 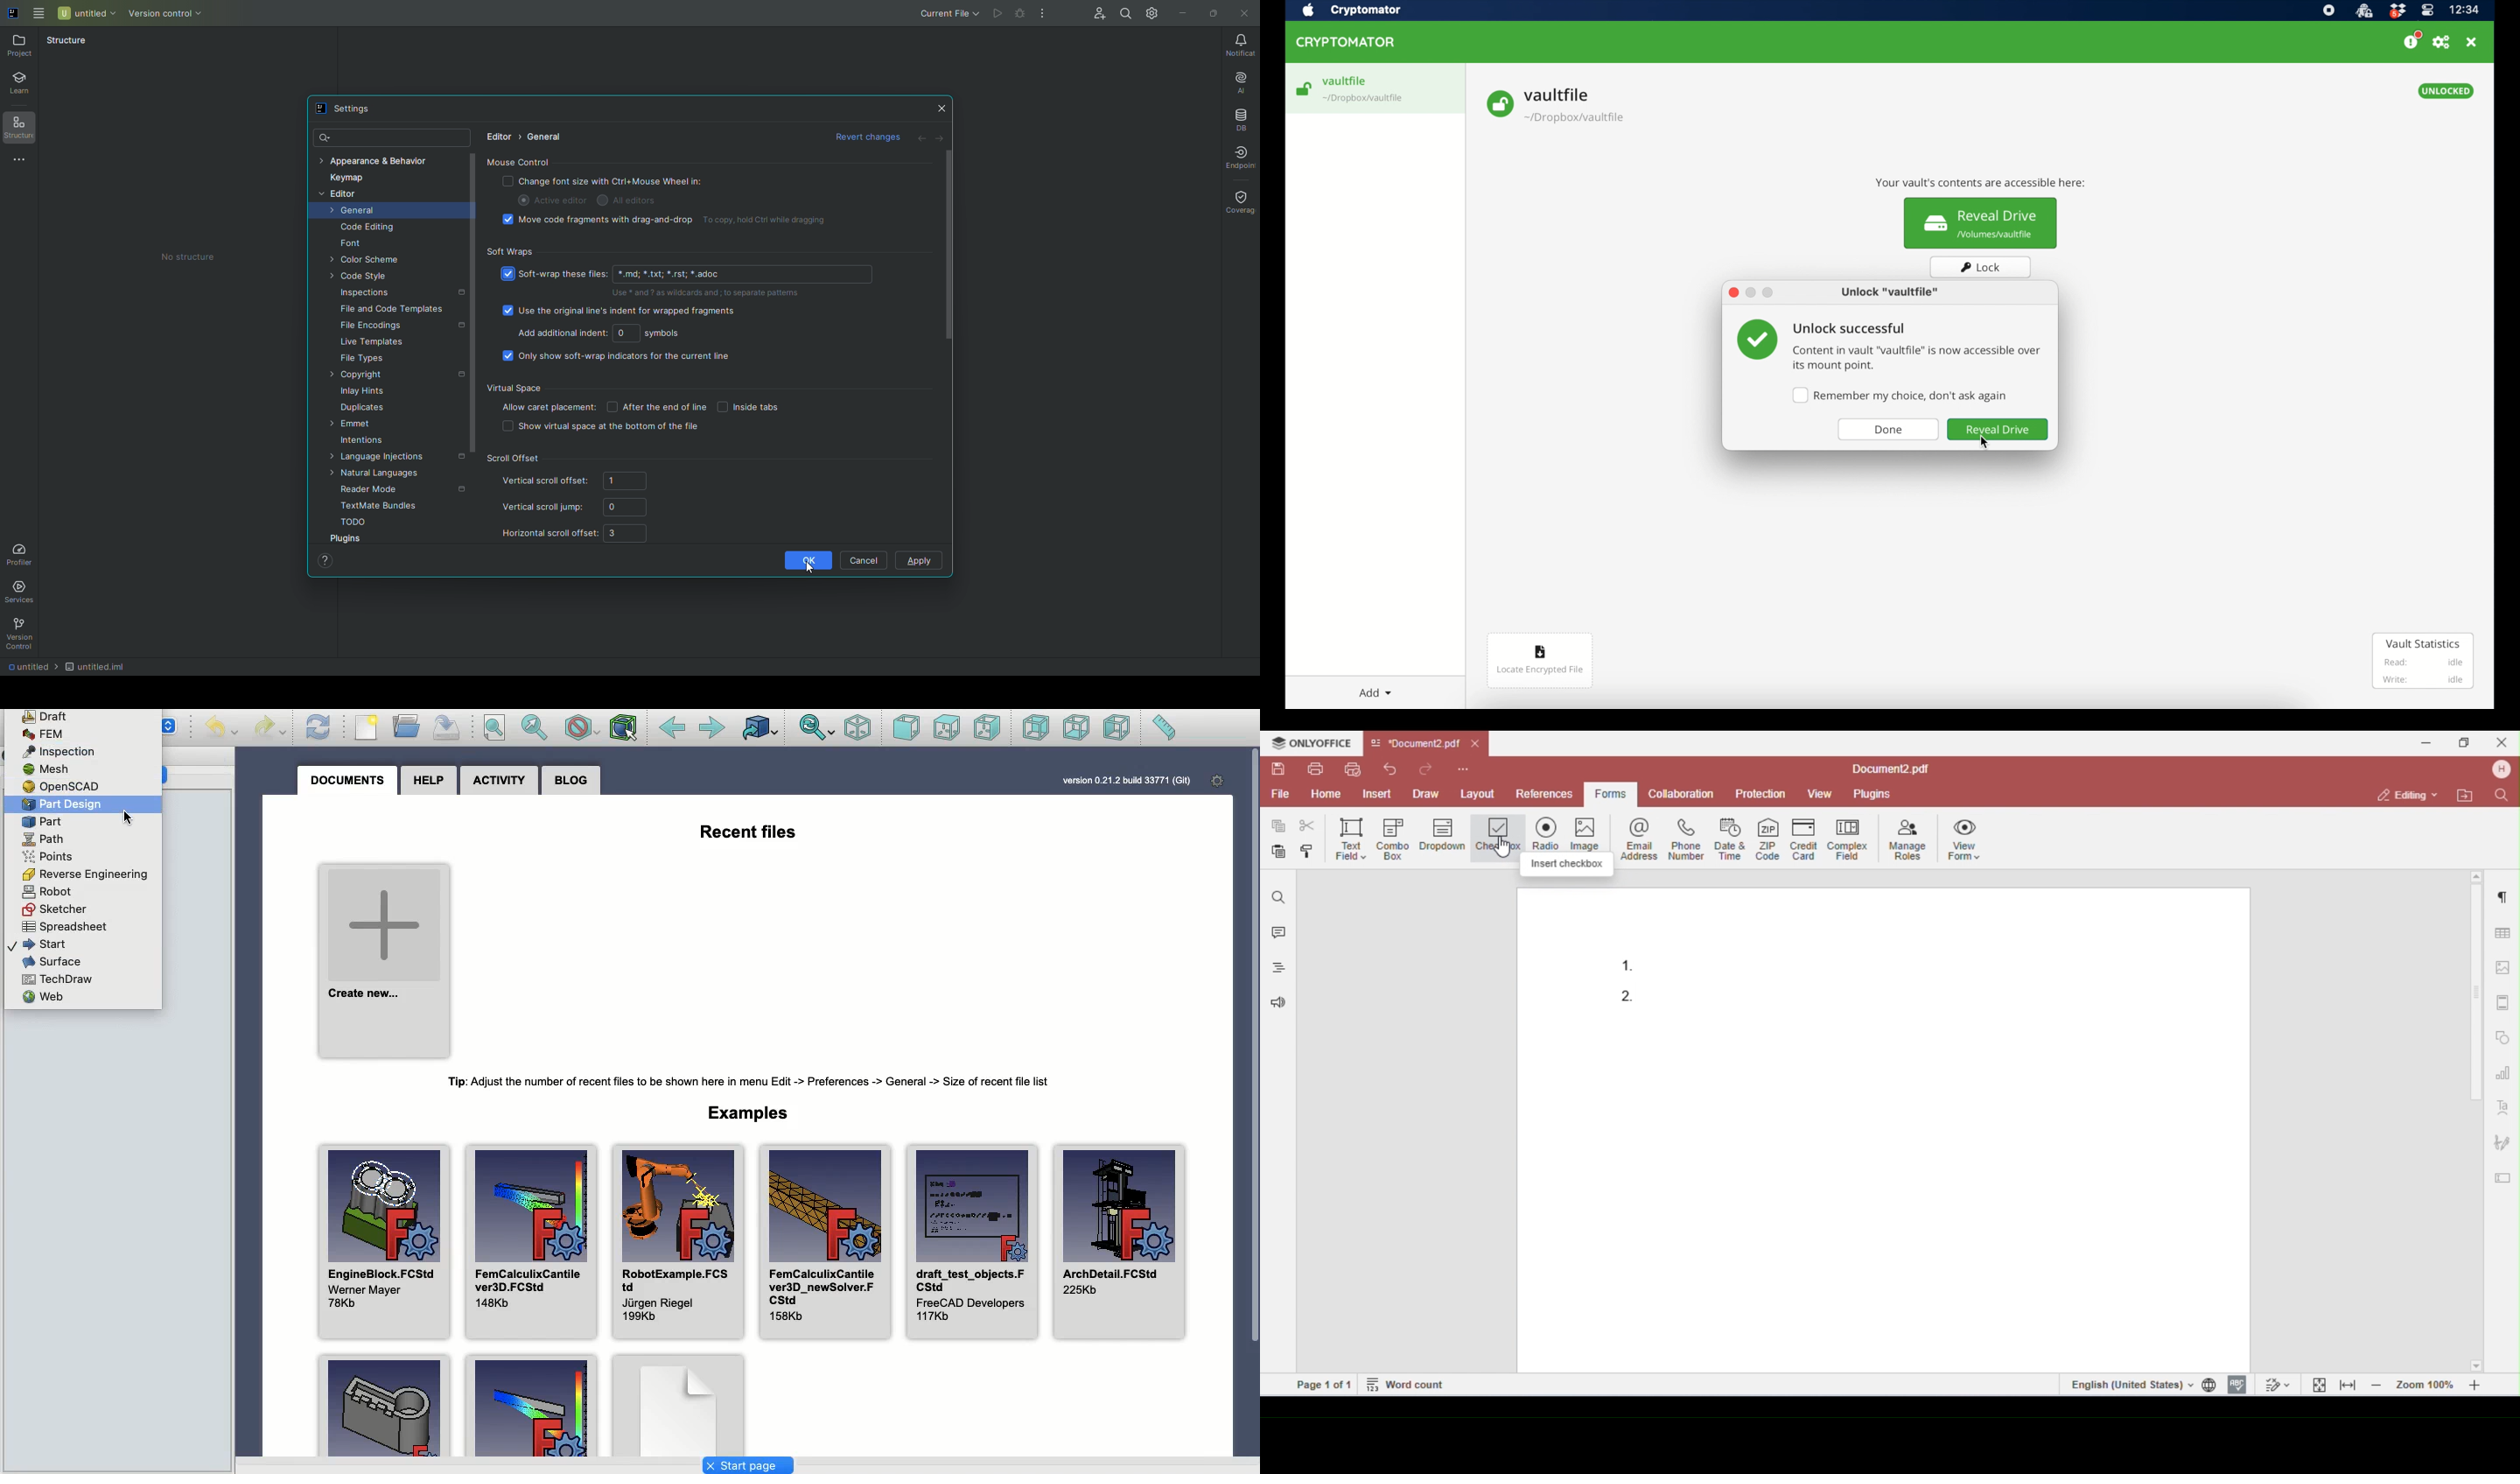 What do you see at coordinates (1120, 1241) in the screenshot?
I see `ArchDetail.FCStd 229Kb` at bounding box center [1120, 1241].